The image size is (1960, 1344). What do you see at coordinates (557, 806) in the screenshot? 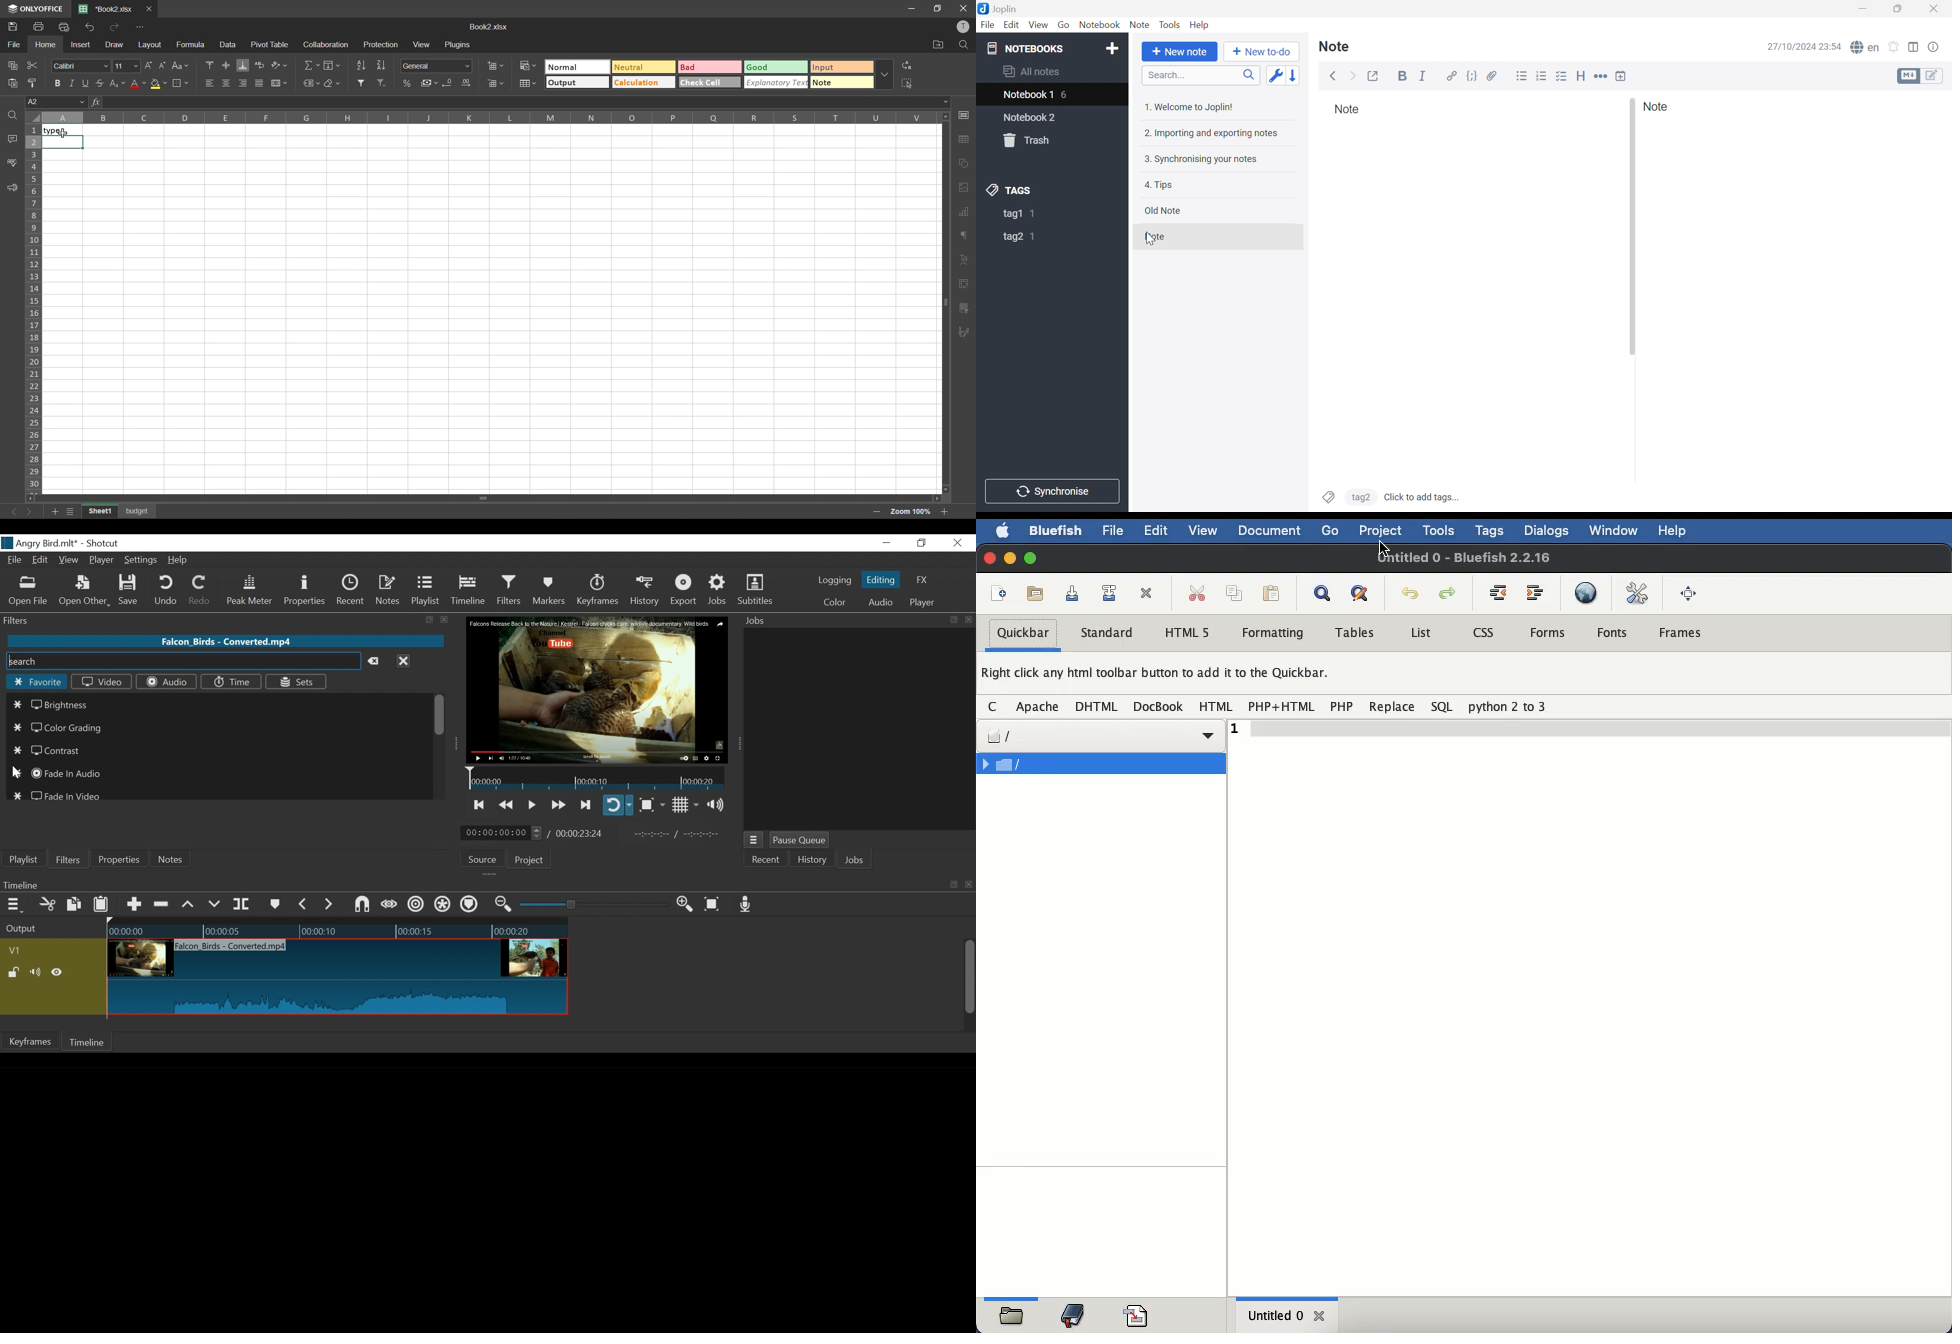
I see `play forward quickly` at bounding box center [557, 806].